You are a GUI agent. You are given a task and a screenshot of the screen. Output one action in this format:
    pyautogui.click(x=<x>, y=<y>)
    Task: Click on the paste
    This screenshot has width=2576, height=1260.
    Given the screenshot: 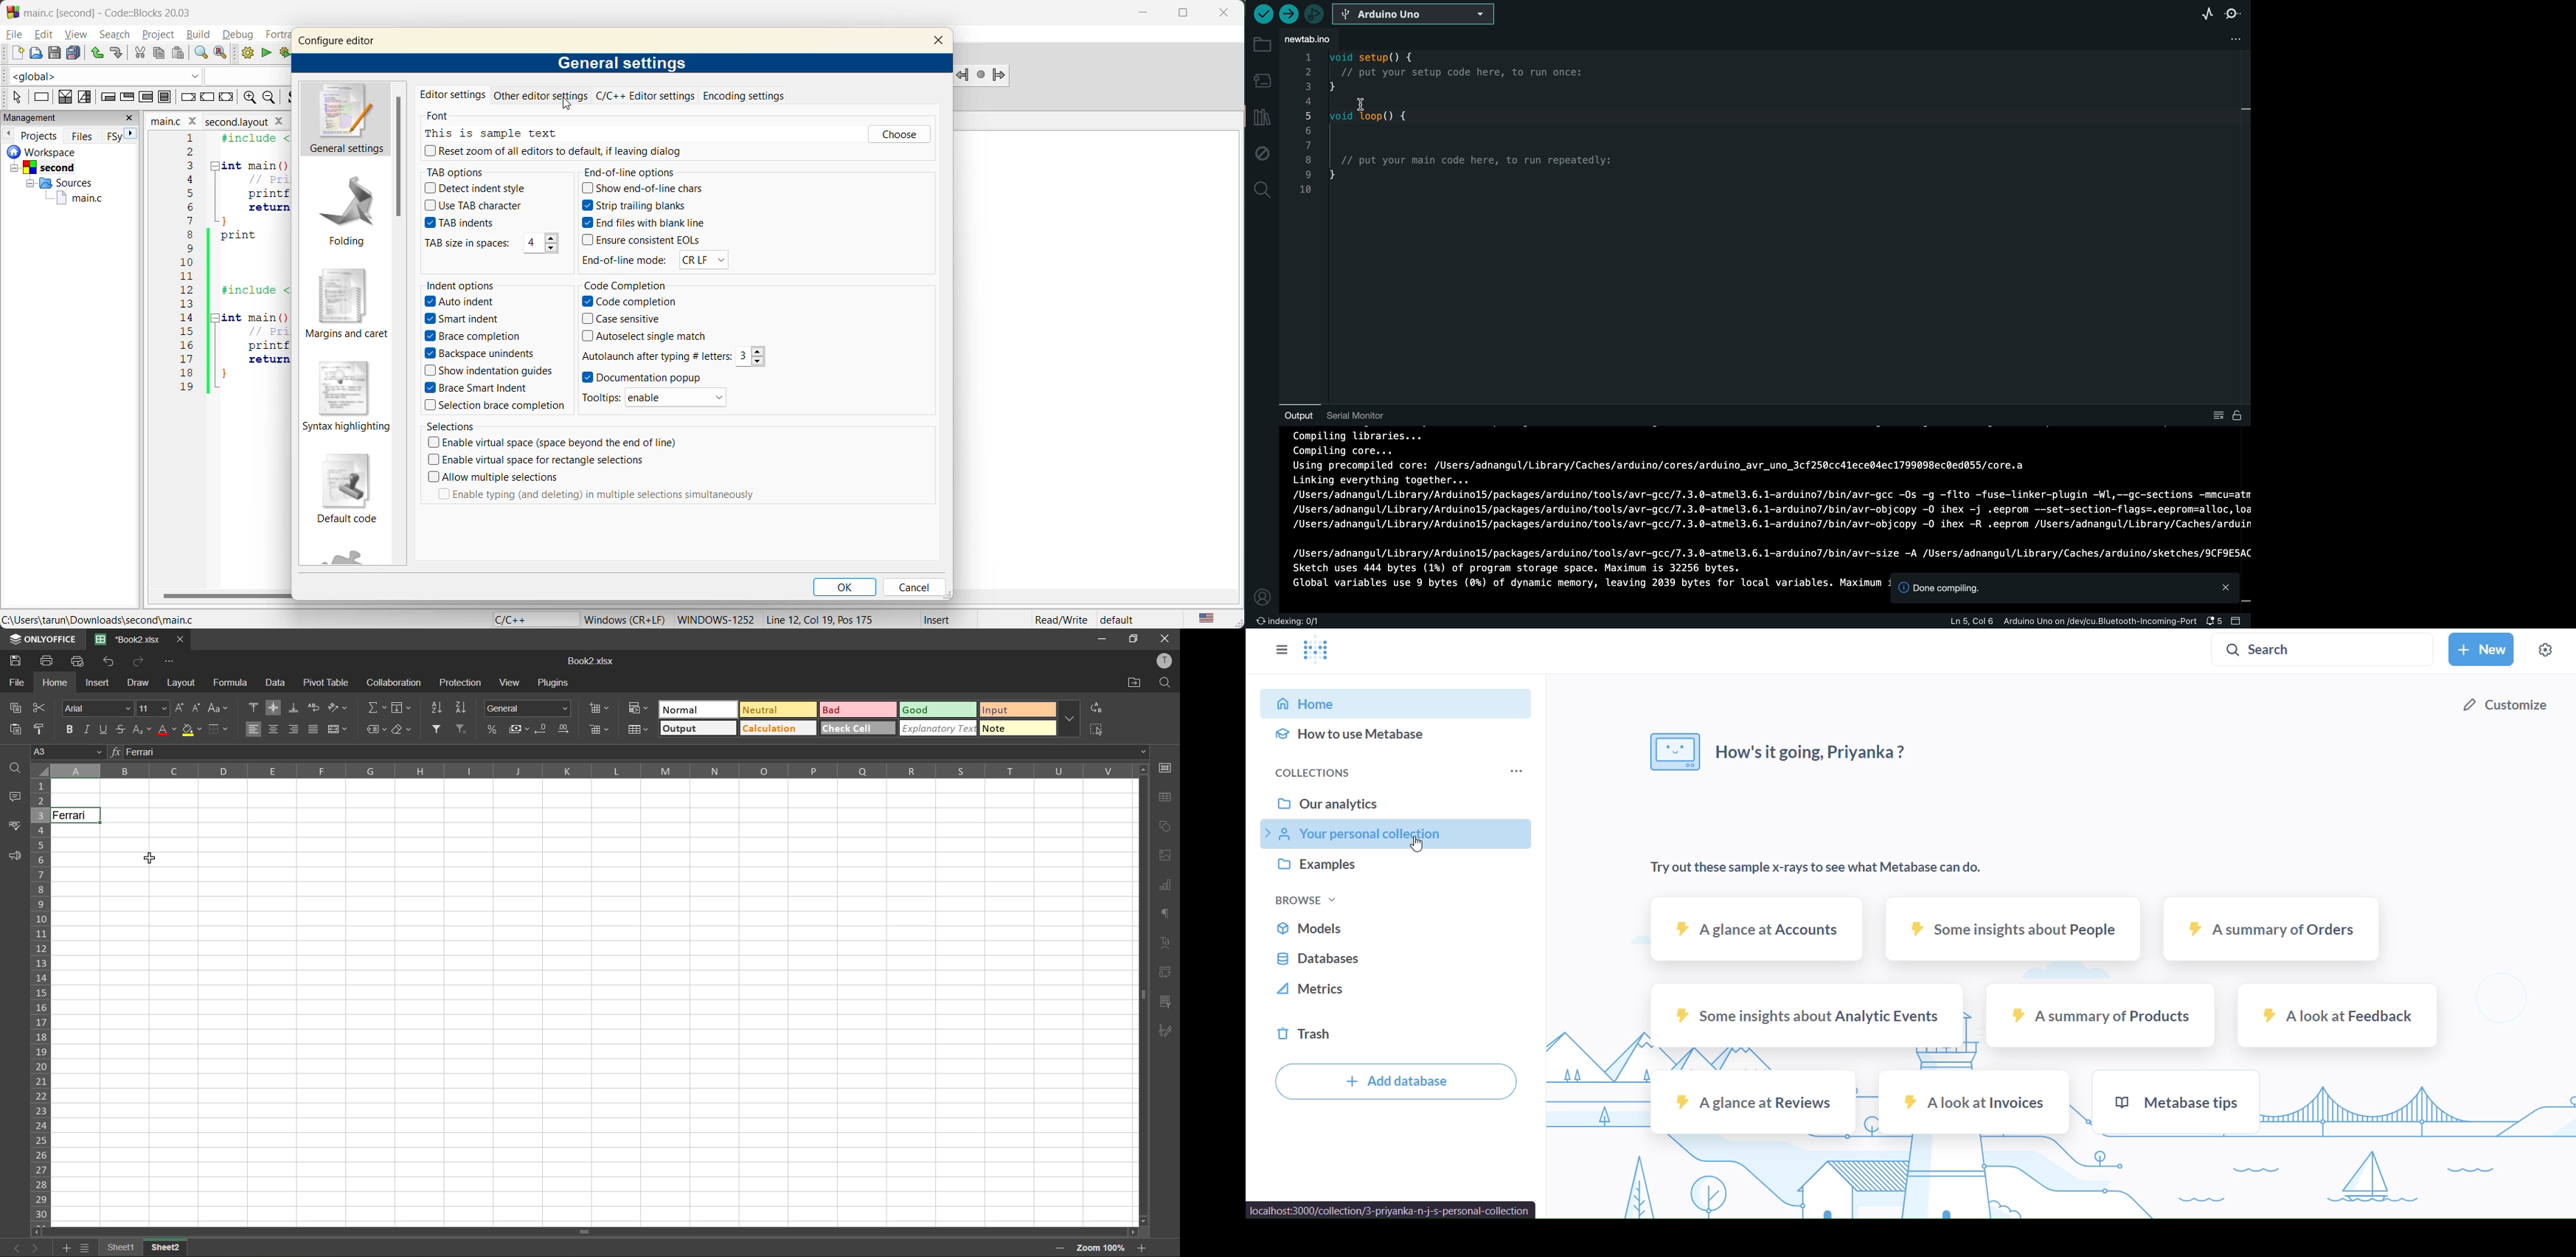 What is the action you would take?
    pyautogui.click(x=178, y=53)
    